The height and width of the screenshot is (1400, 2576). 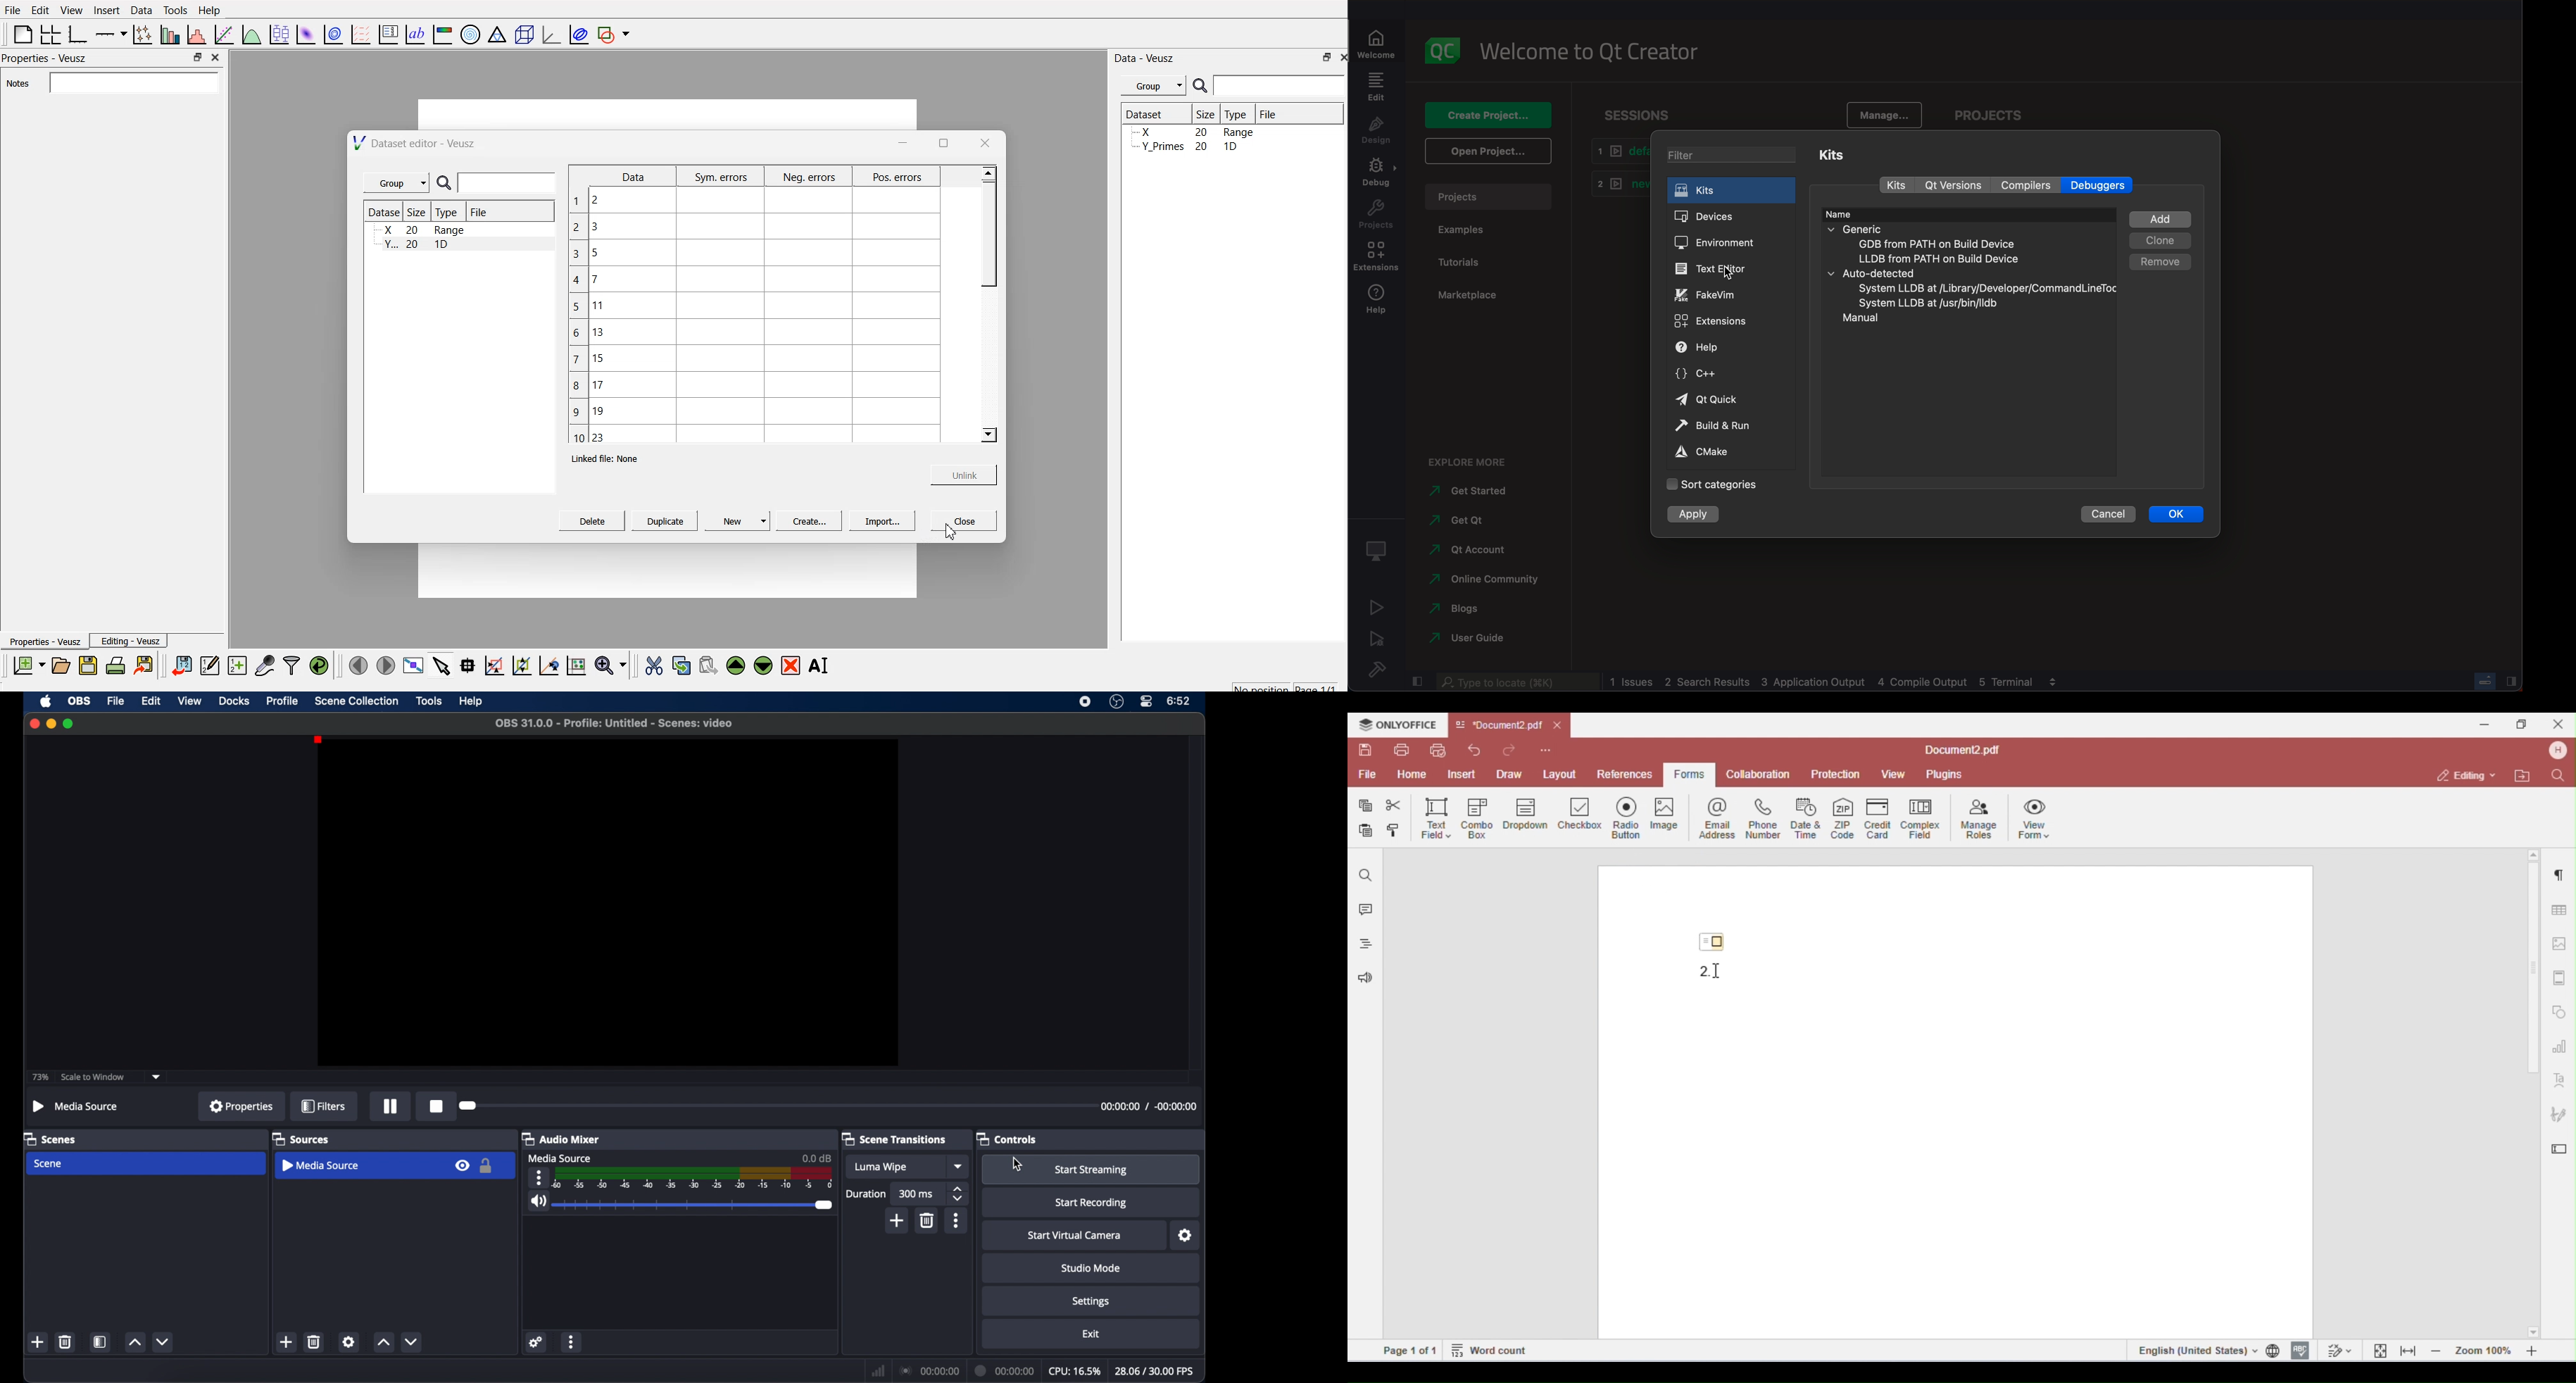 What do you see at coordinates (878, 1371) in the screenshot?
I see `network` at bounding box center [878, 1371].